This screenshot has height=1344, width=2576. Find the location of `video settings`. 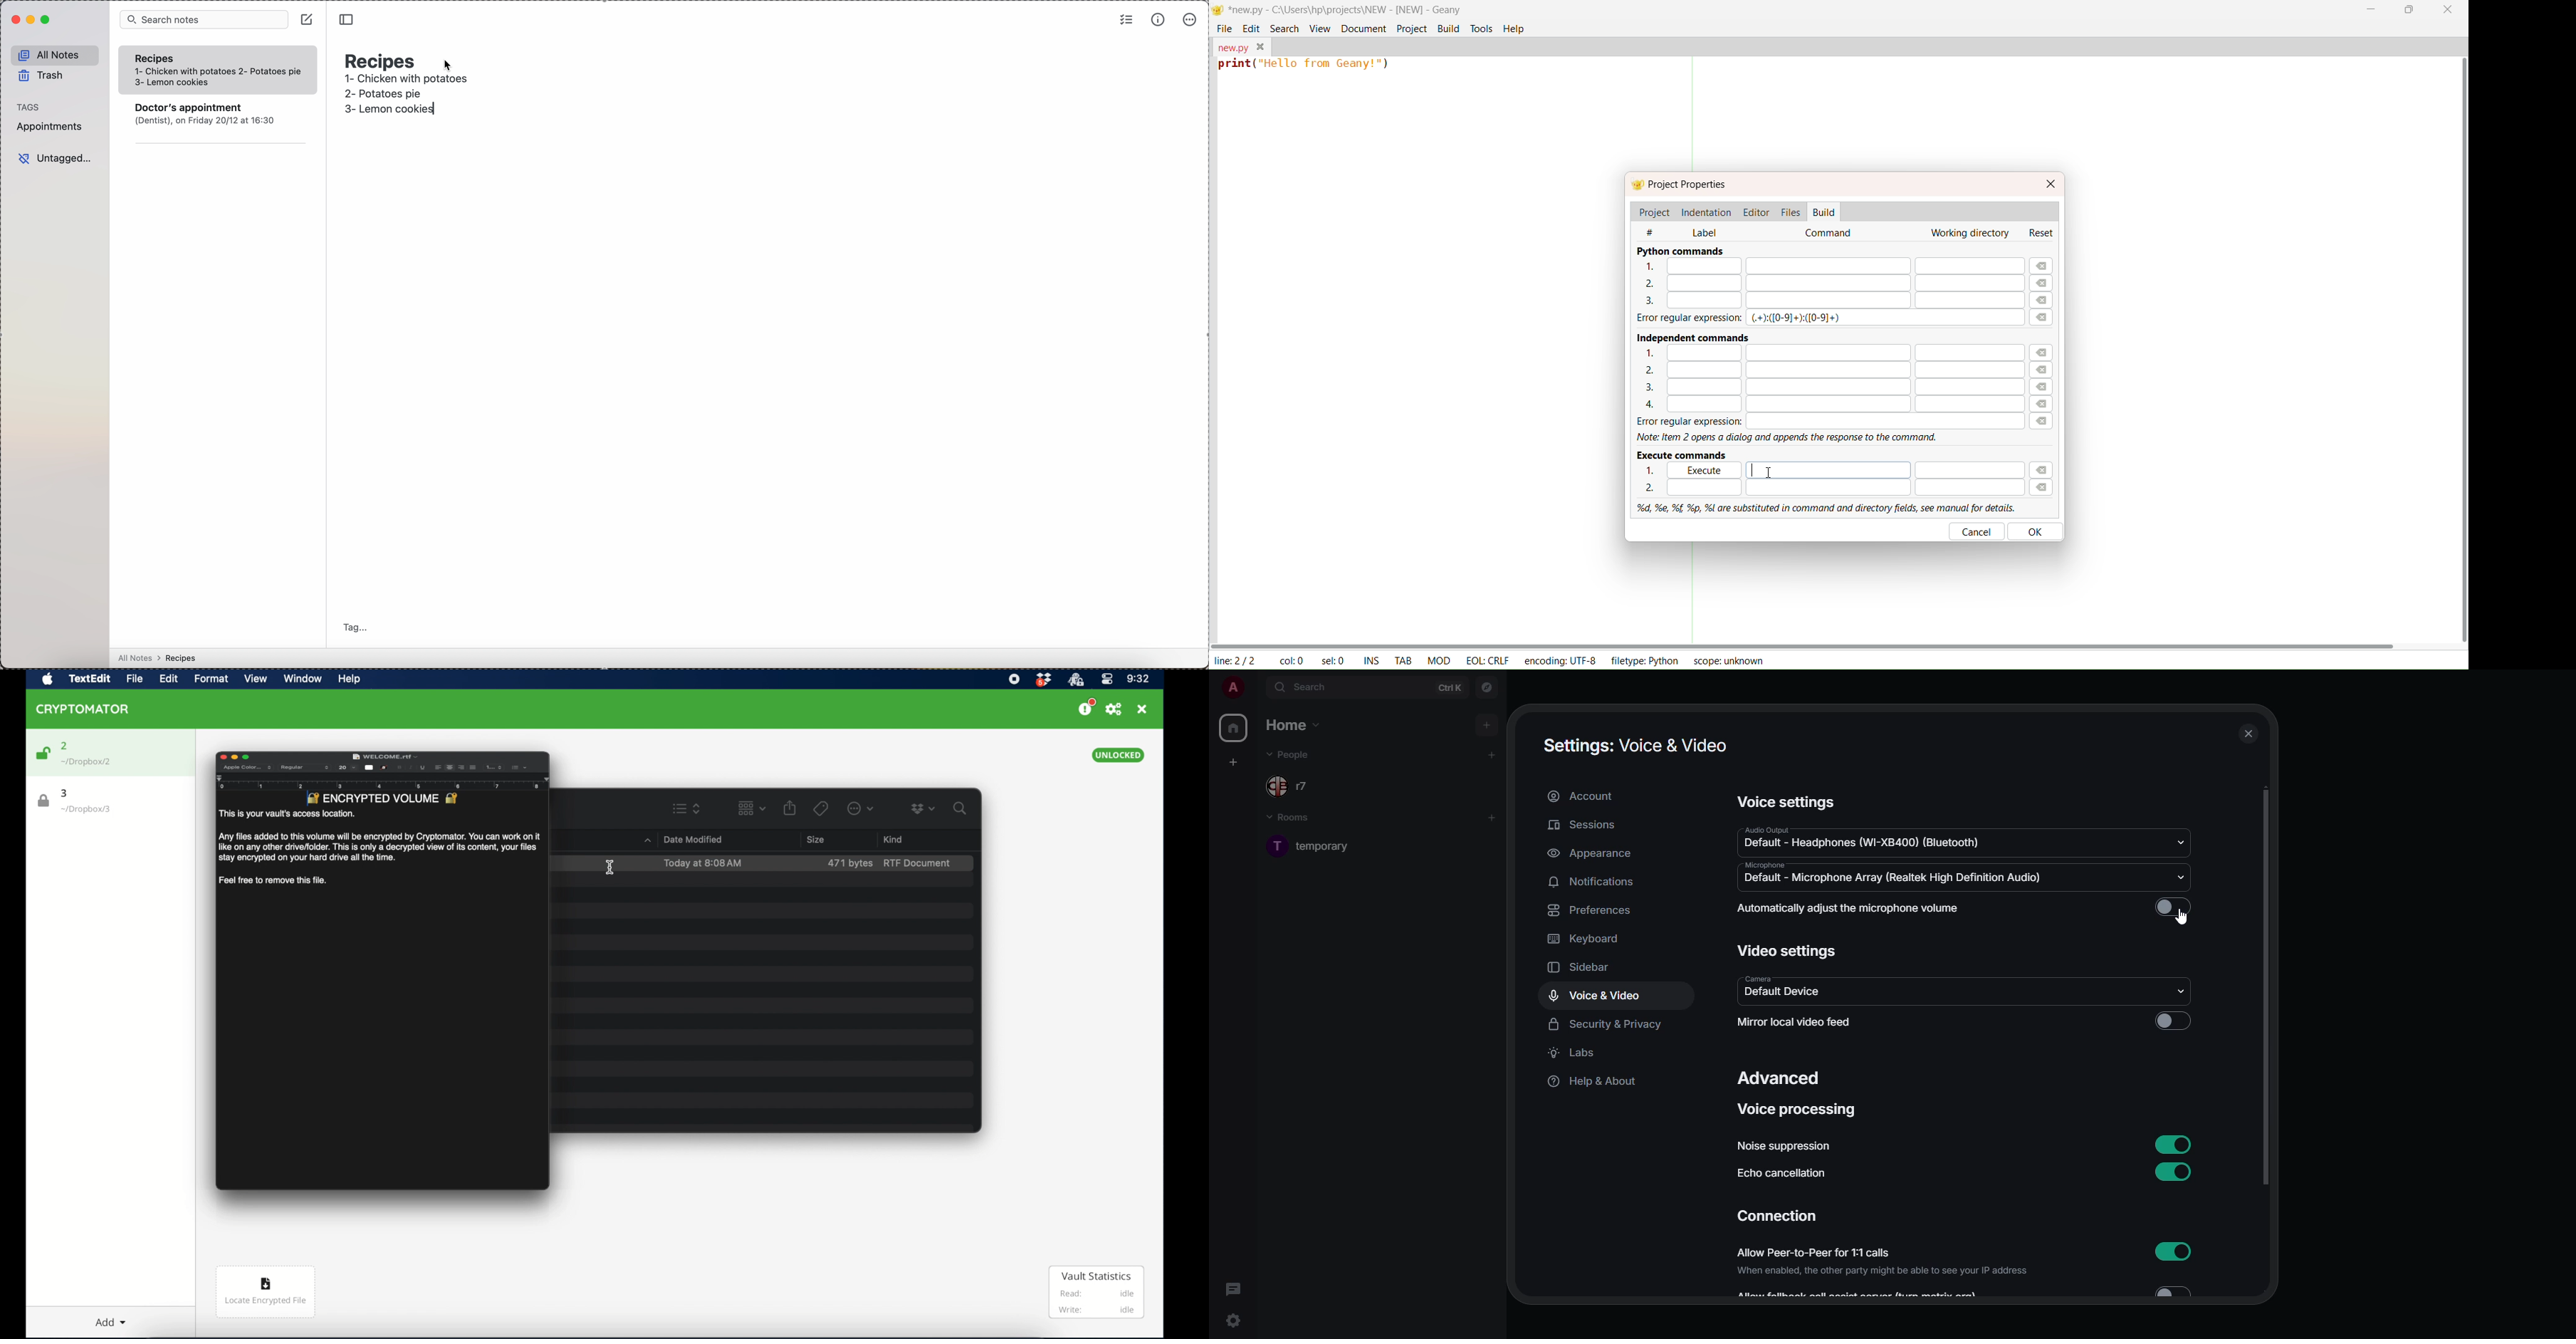

video settings is located at coordinates (1788, 951).